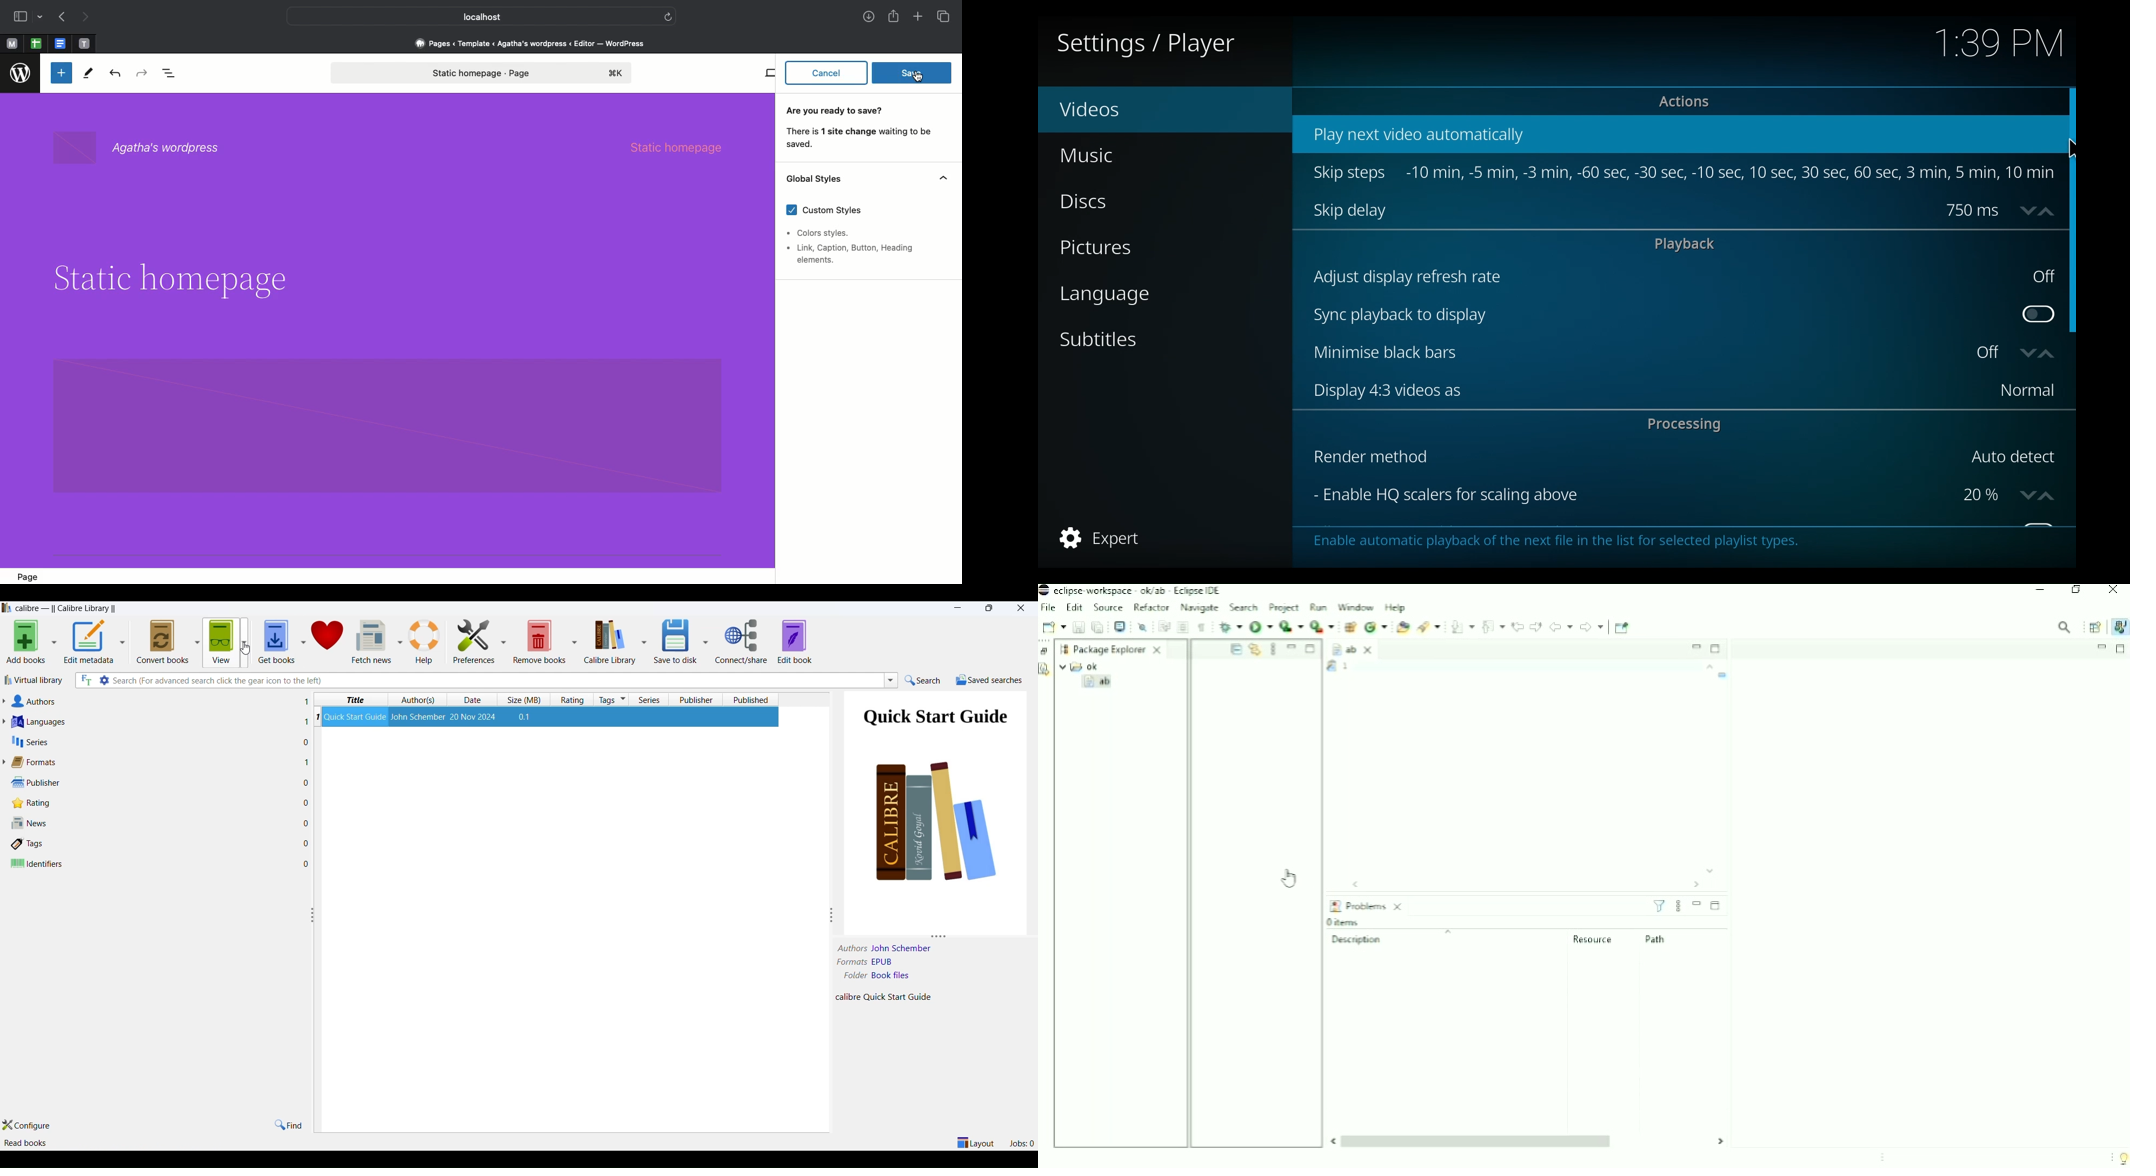 The height and width of the screenshot is (1176, 2156). I want to click on Run Last Tool, so click(1322, 626).